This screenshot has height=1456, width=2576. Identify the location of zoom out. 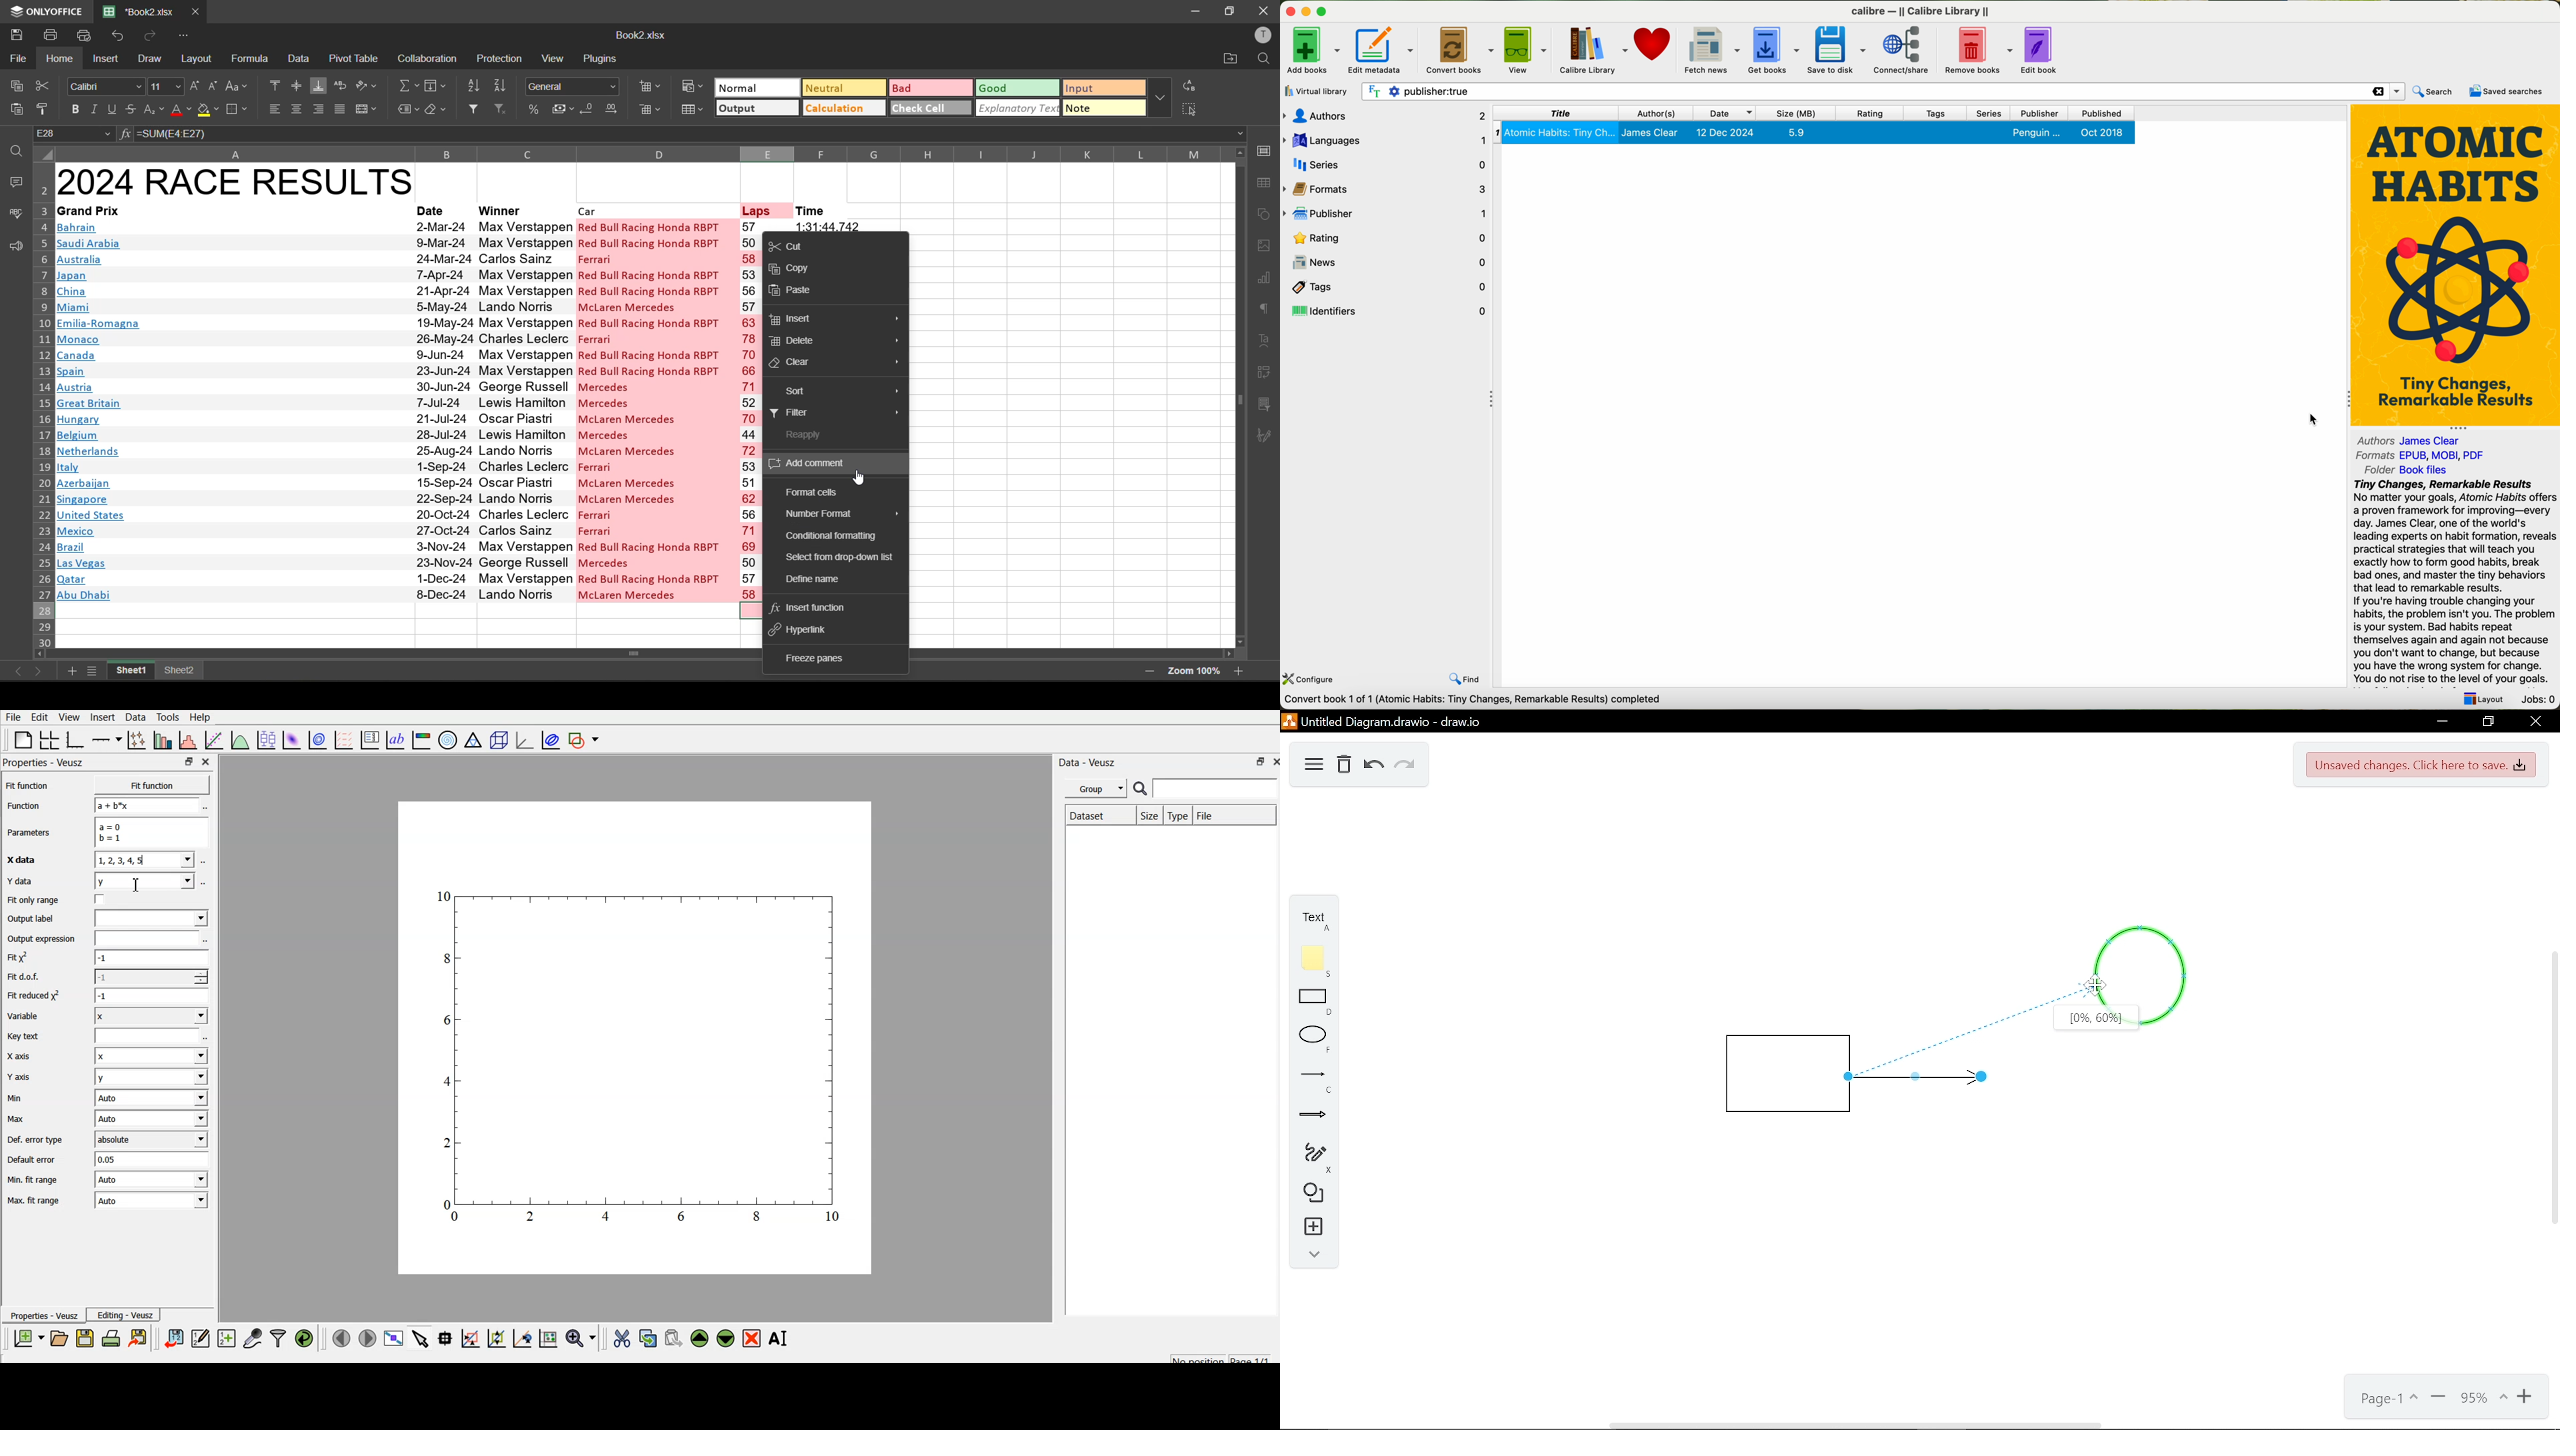
(1151, 672).